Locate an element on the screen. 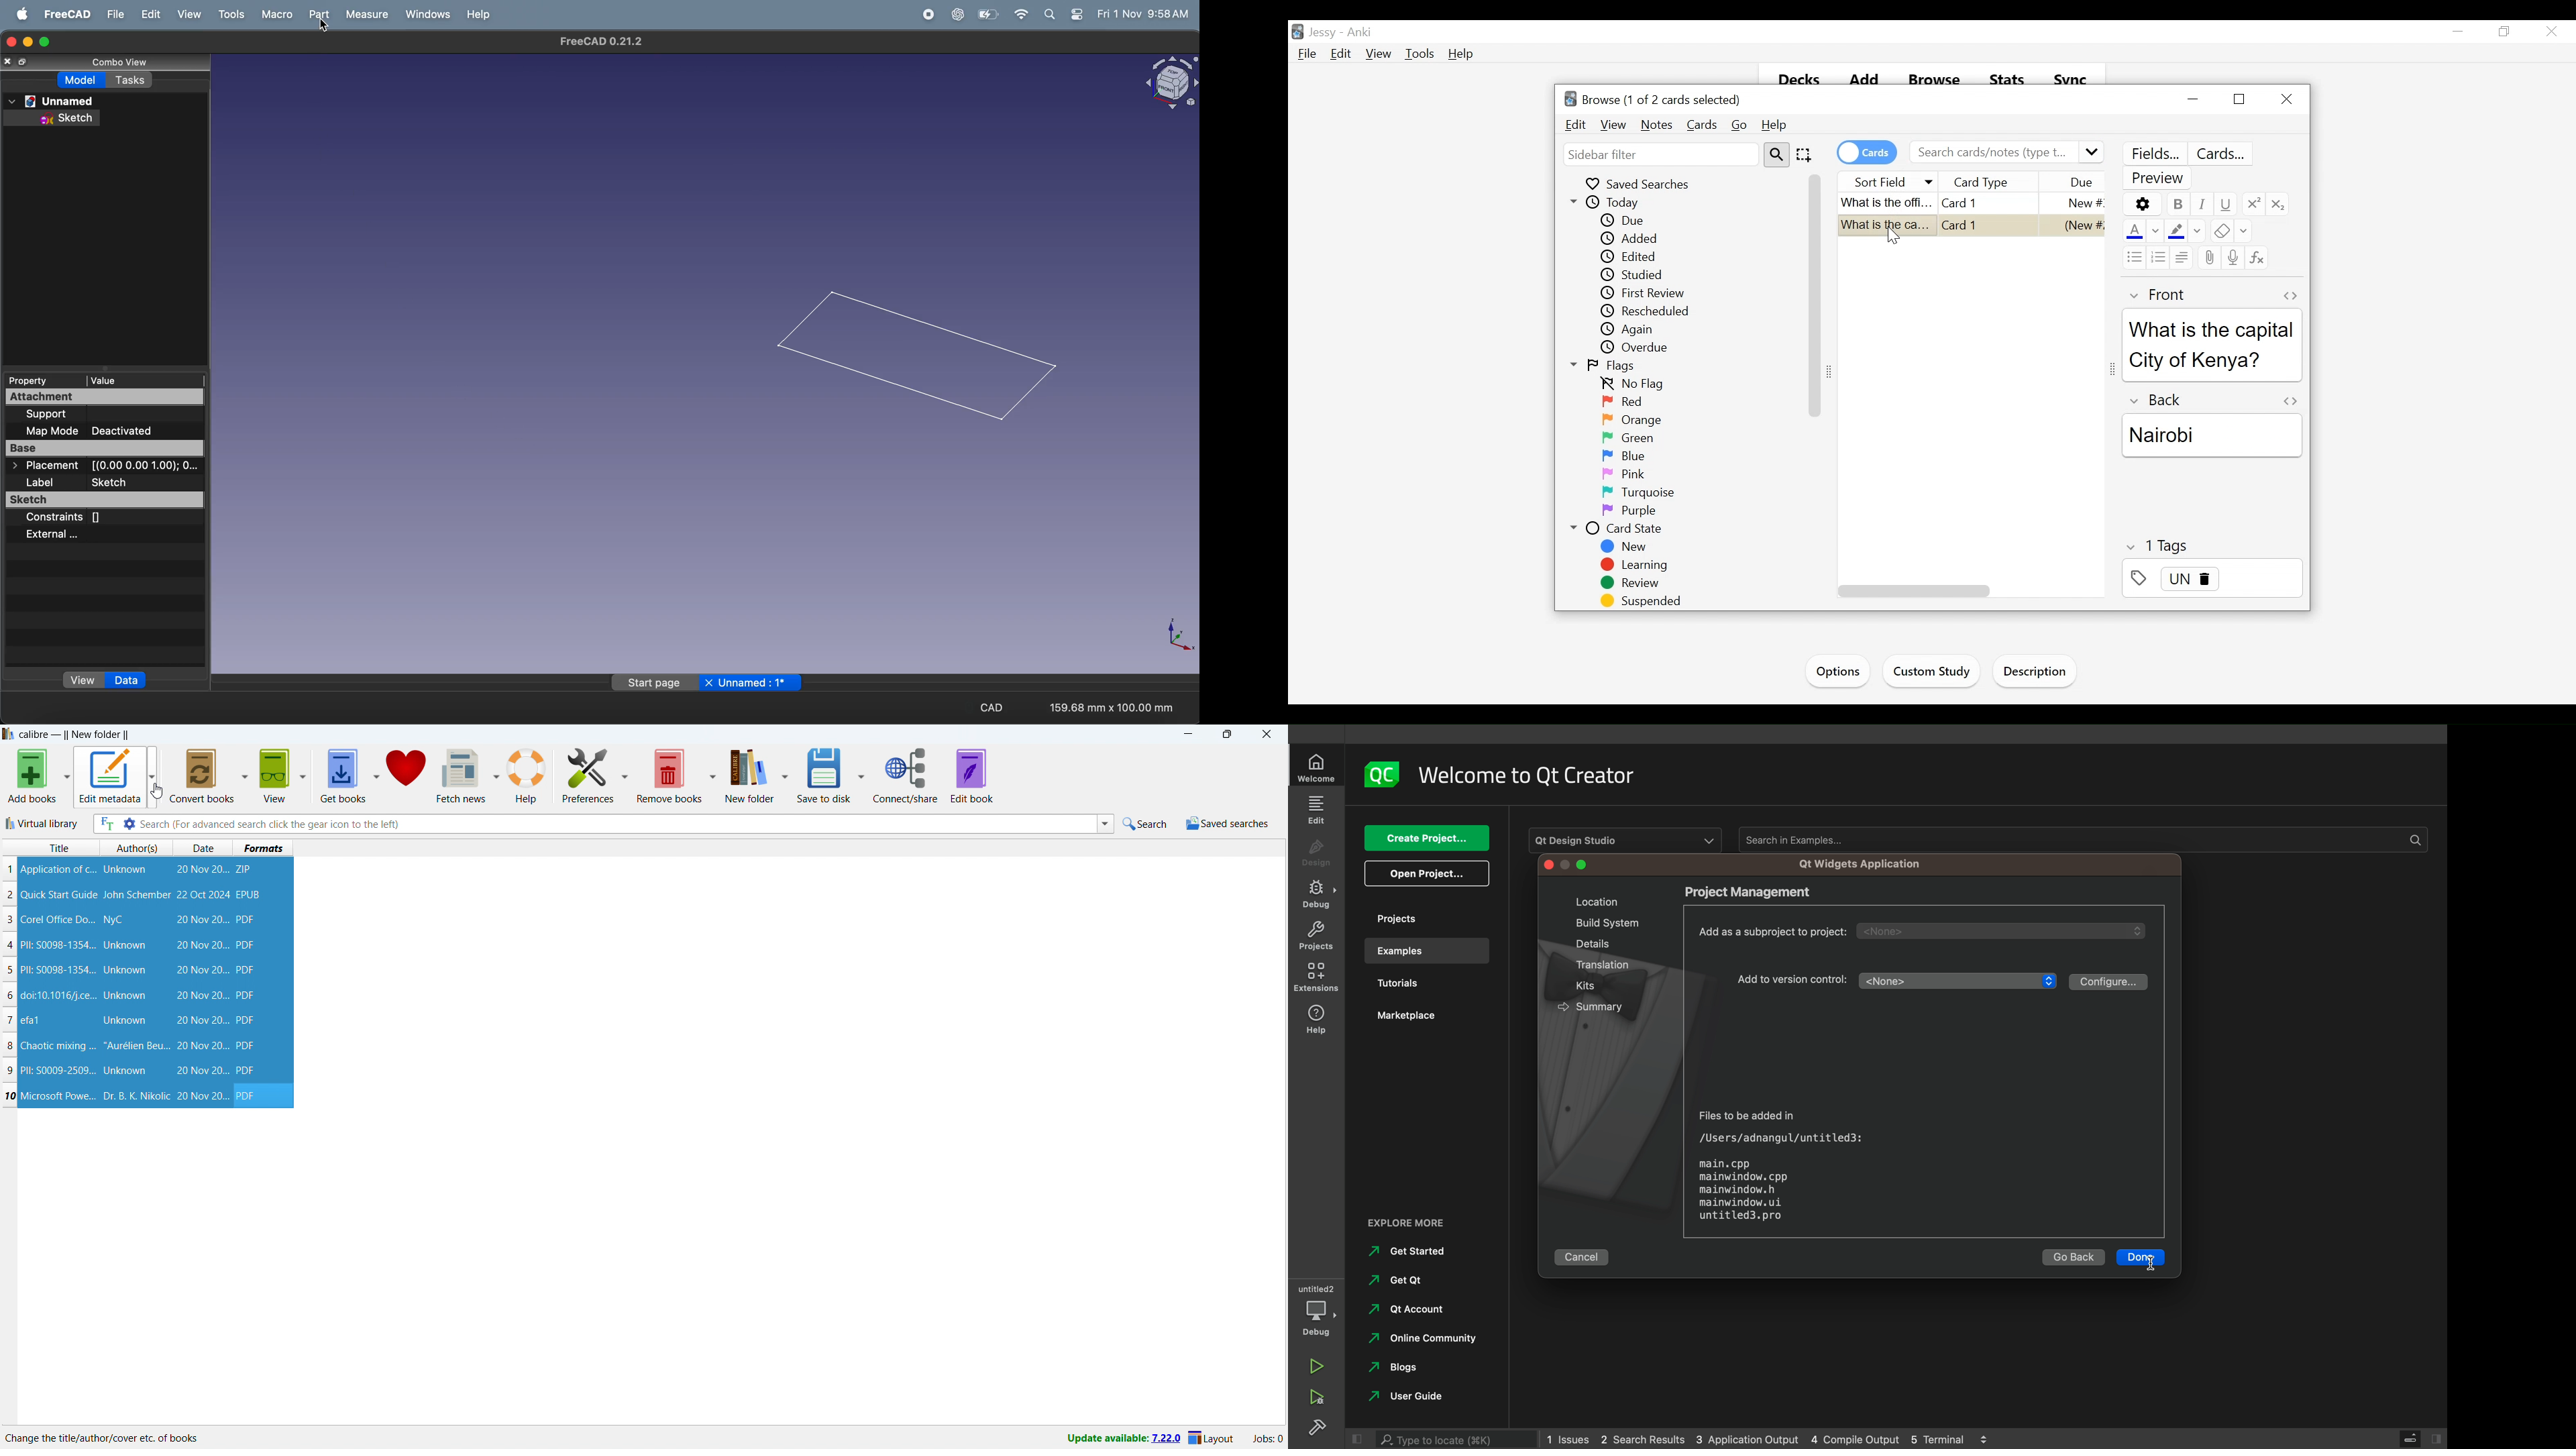  New is located at coordinates (1625, 547).